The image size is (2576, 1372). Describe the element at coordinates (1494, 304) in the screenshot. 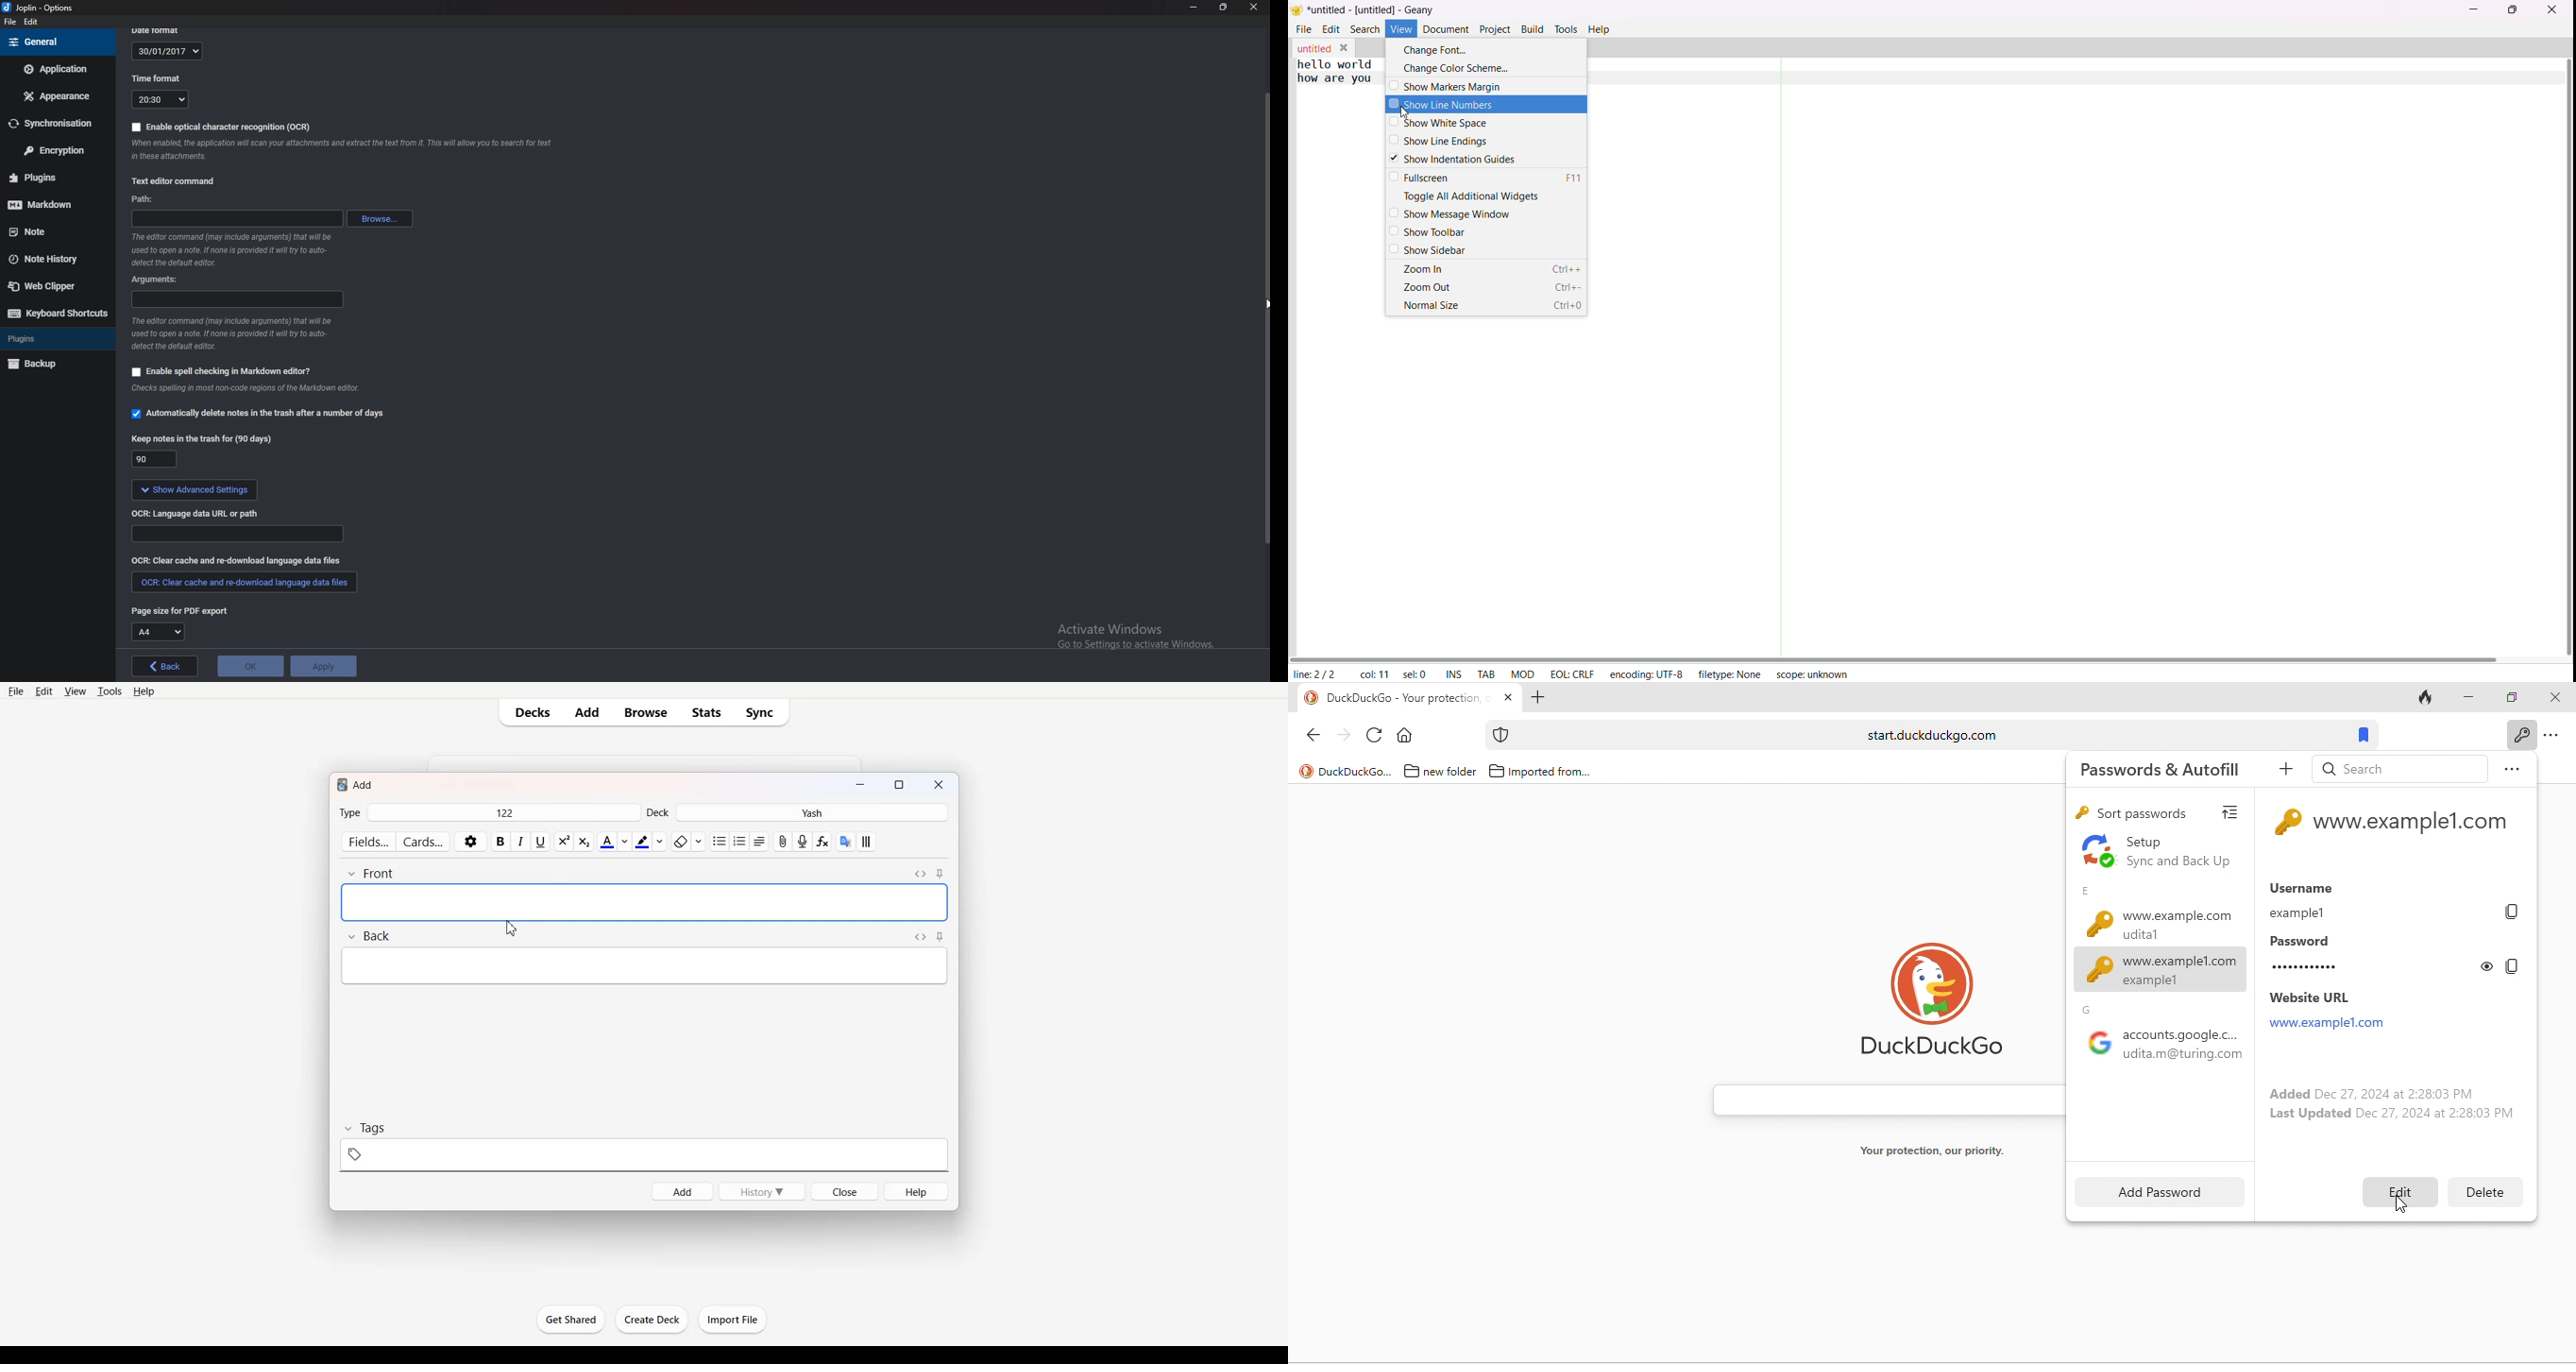

I see `normal size` at that location.